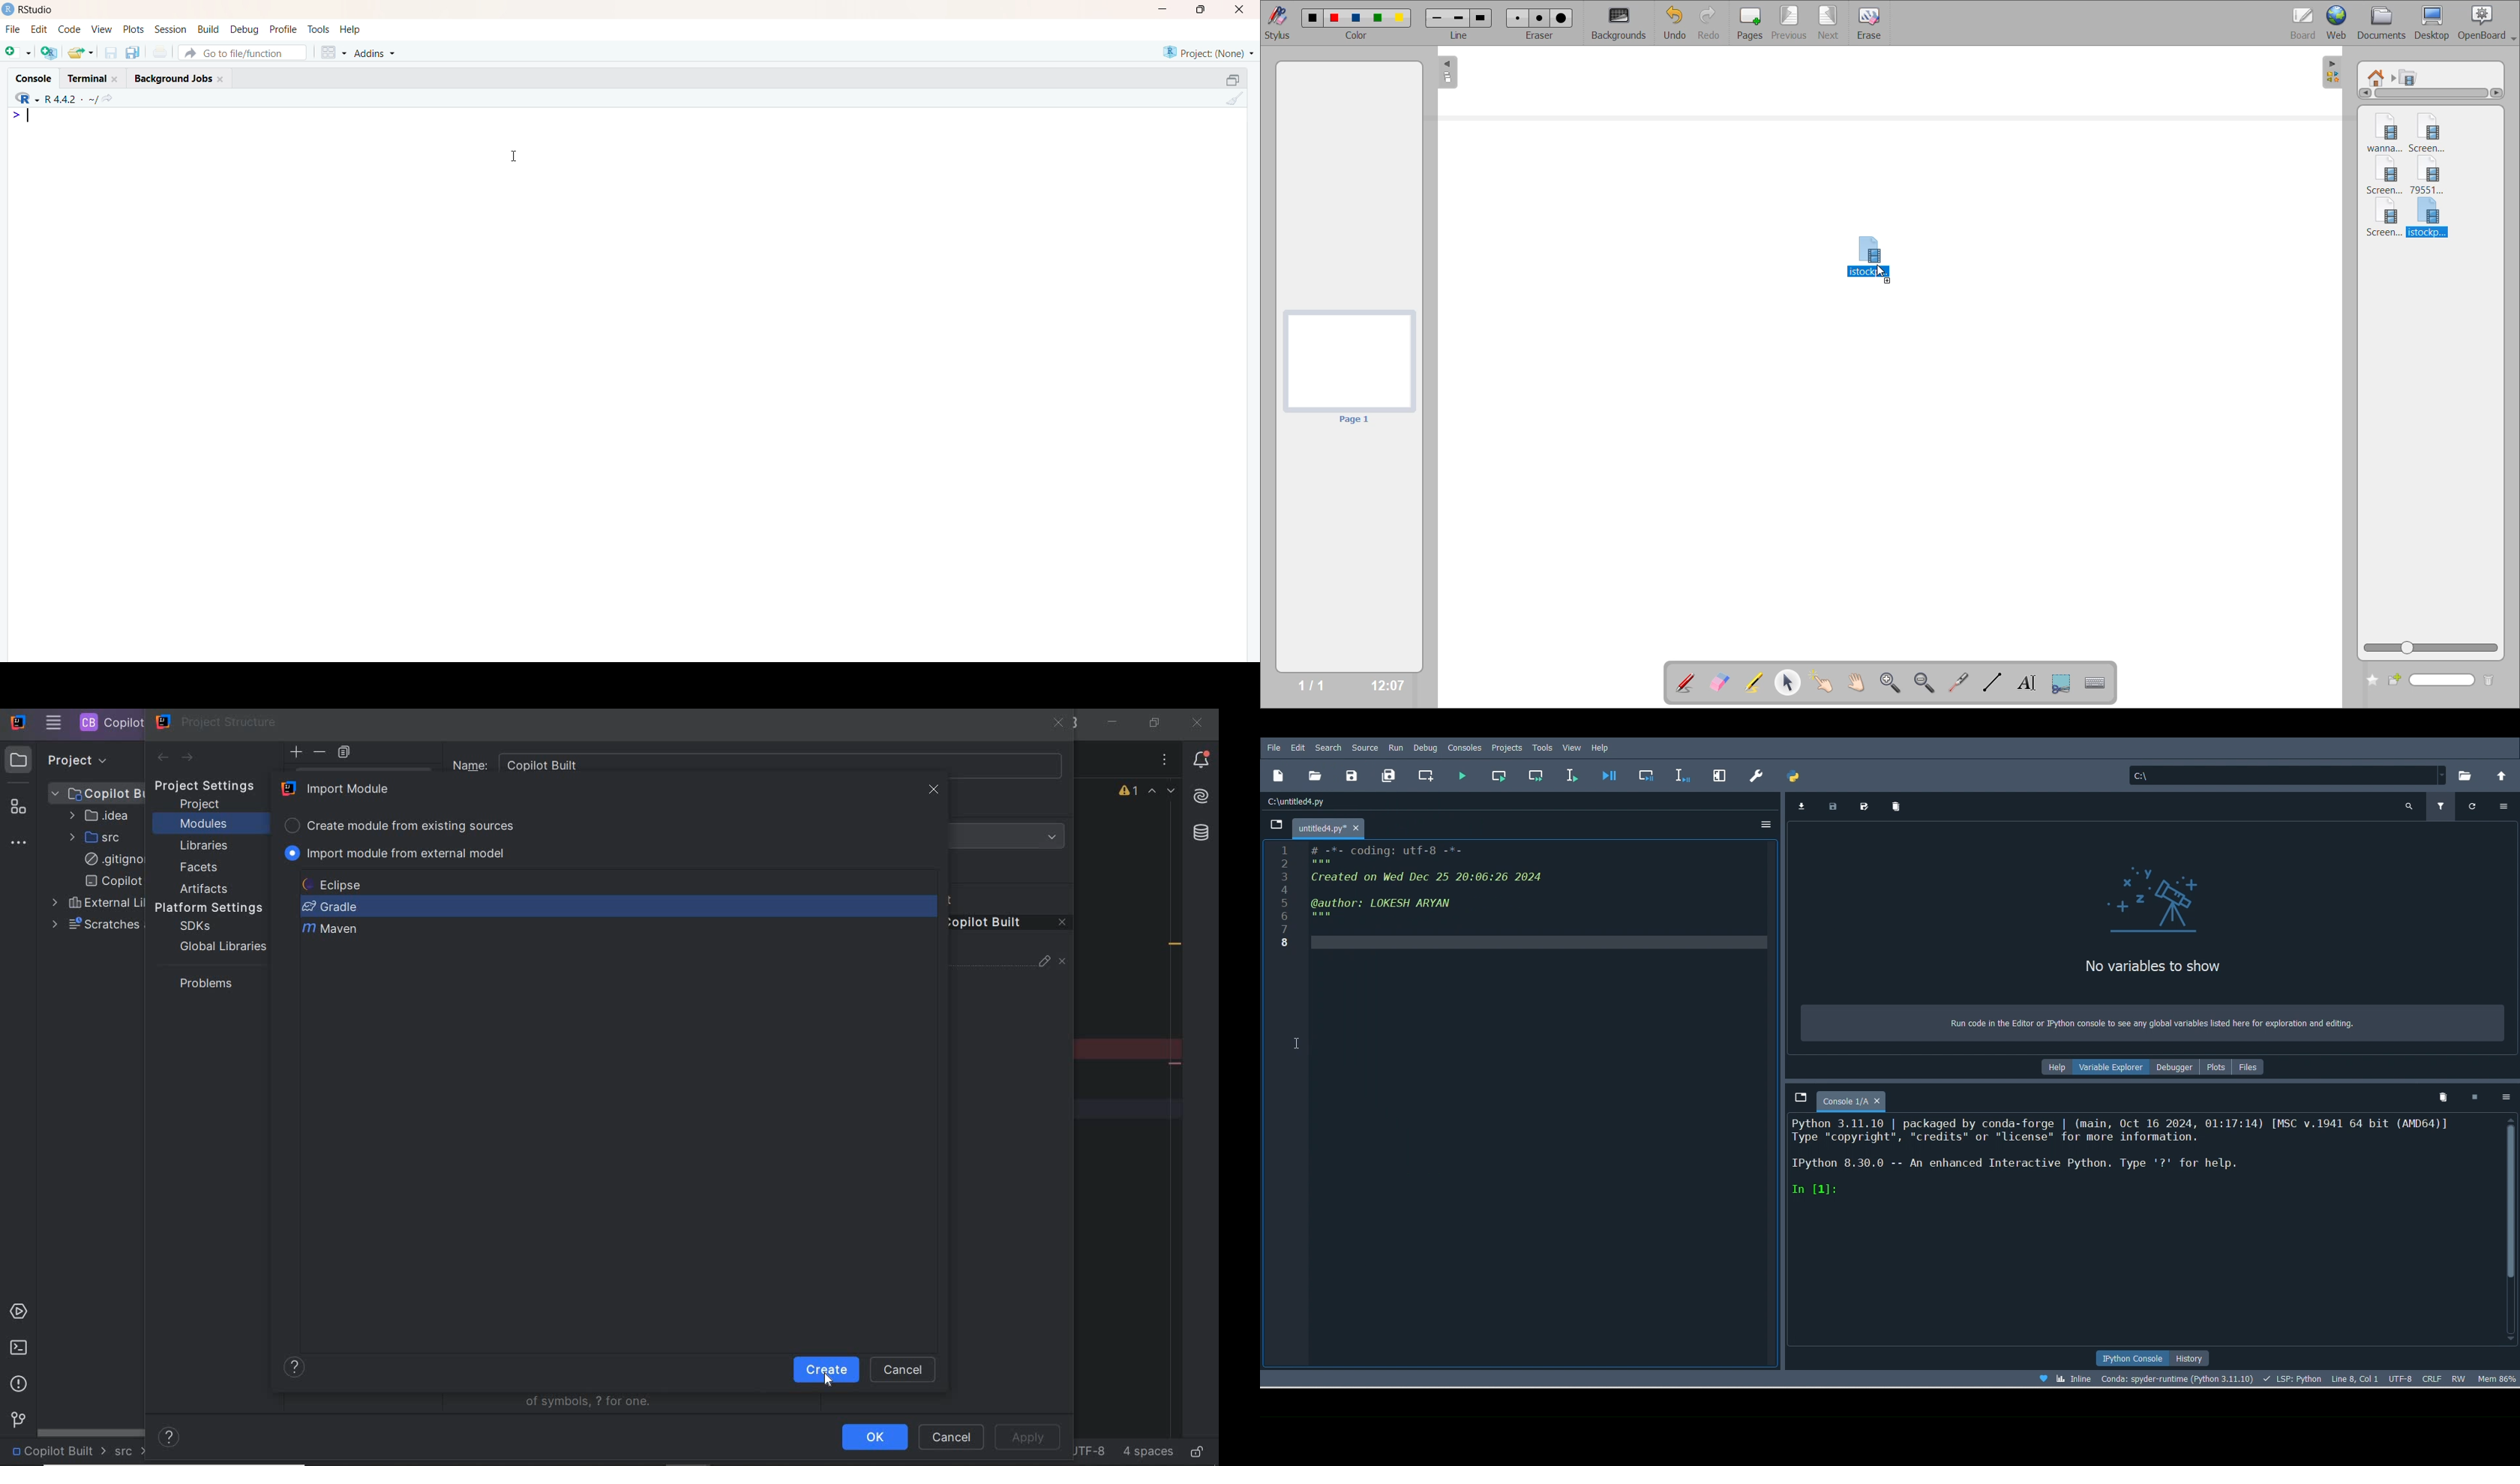  Describe the element at coordinates (2432, 131) in the screenshot. I see `video 2` at that location.